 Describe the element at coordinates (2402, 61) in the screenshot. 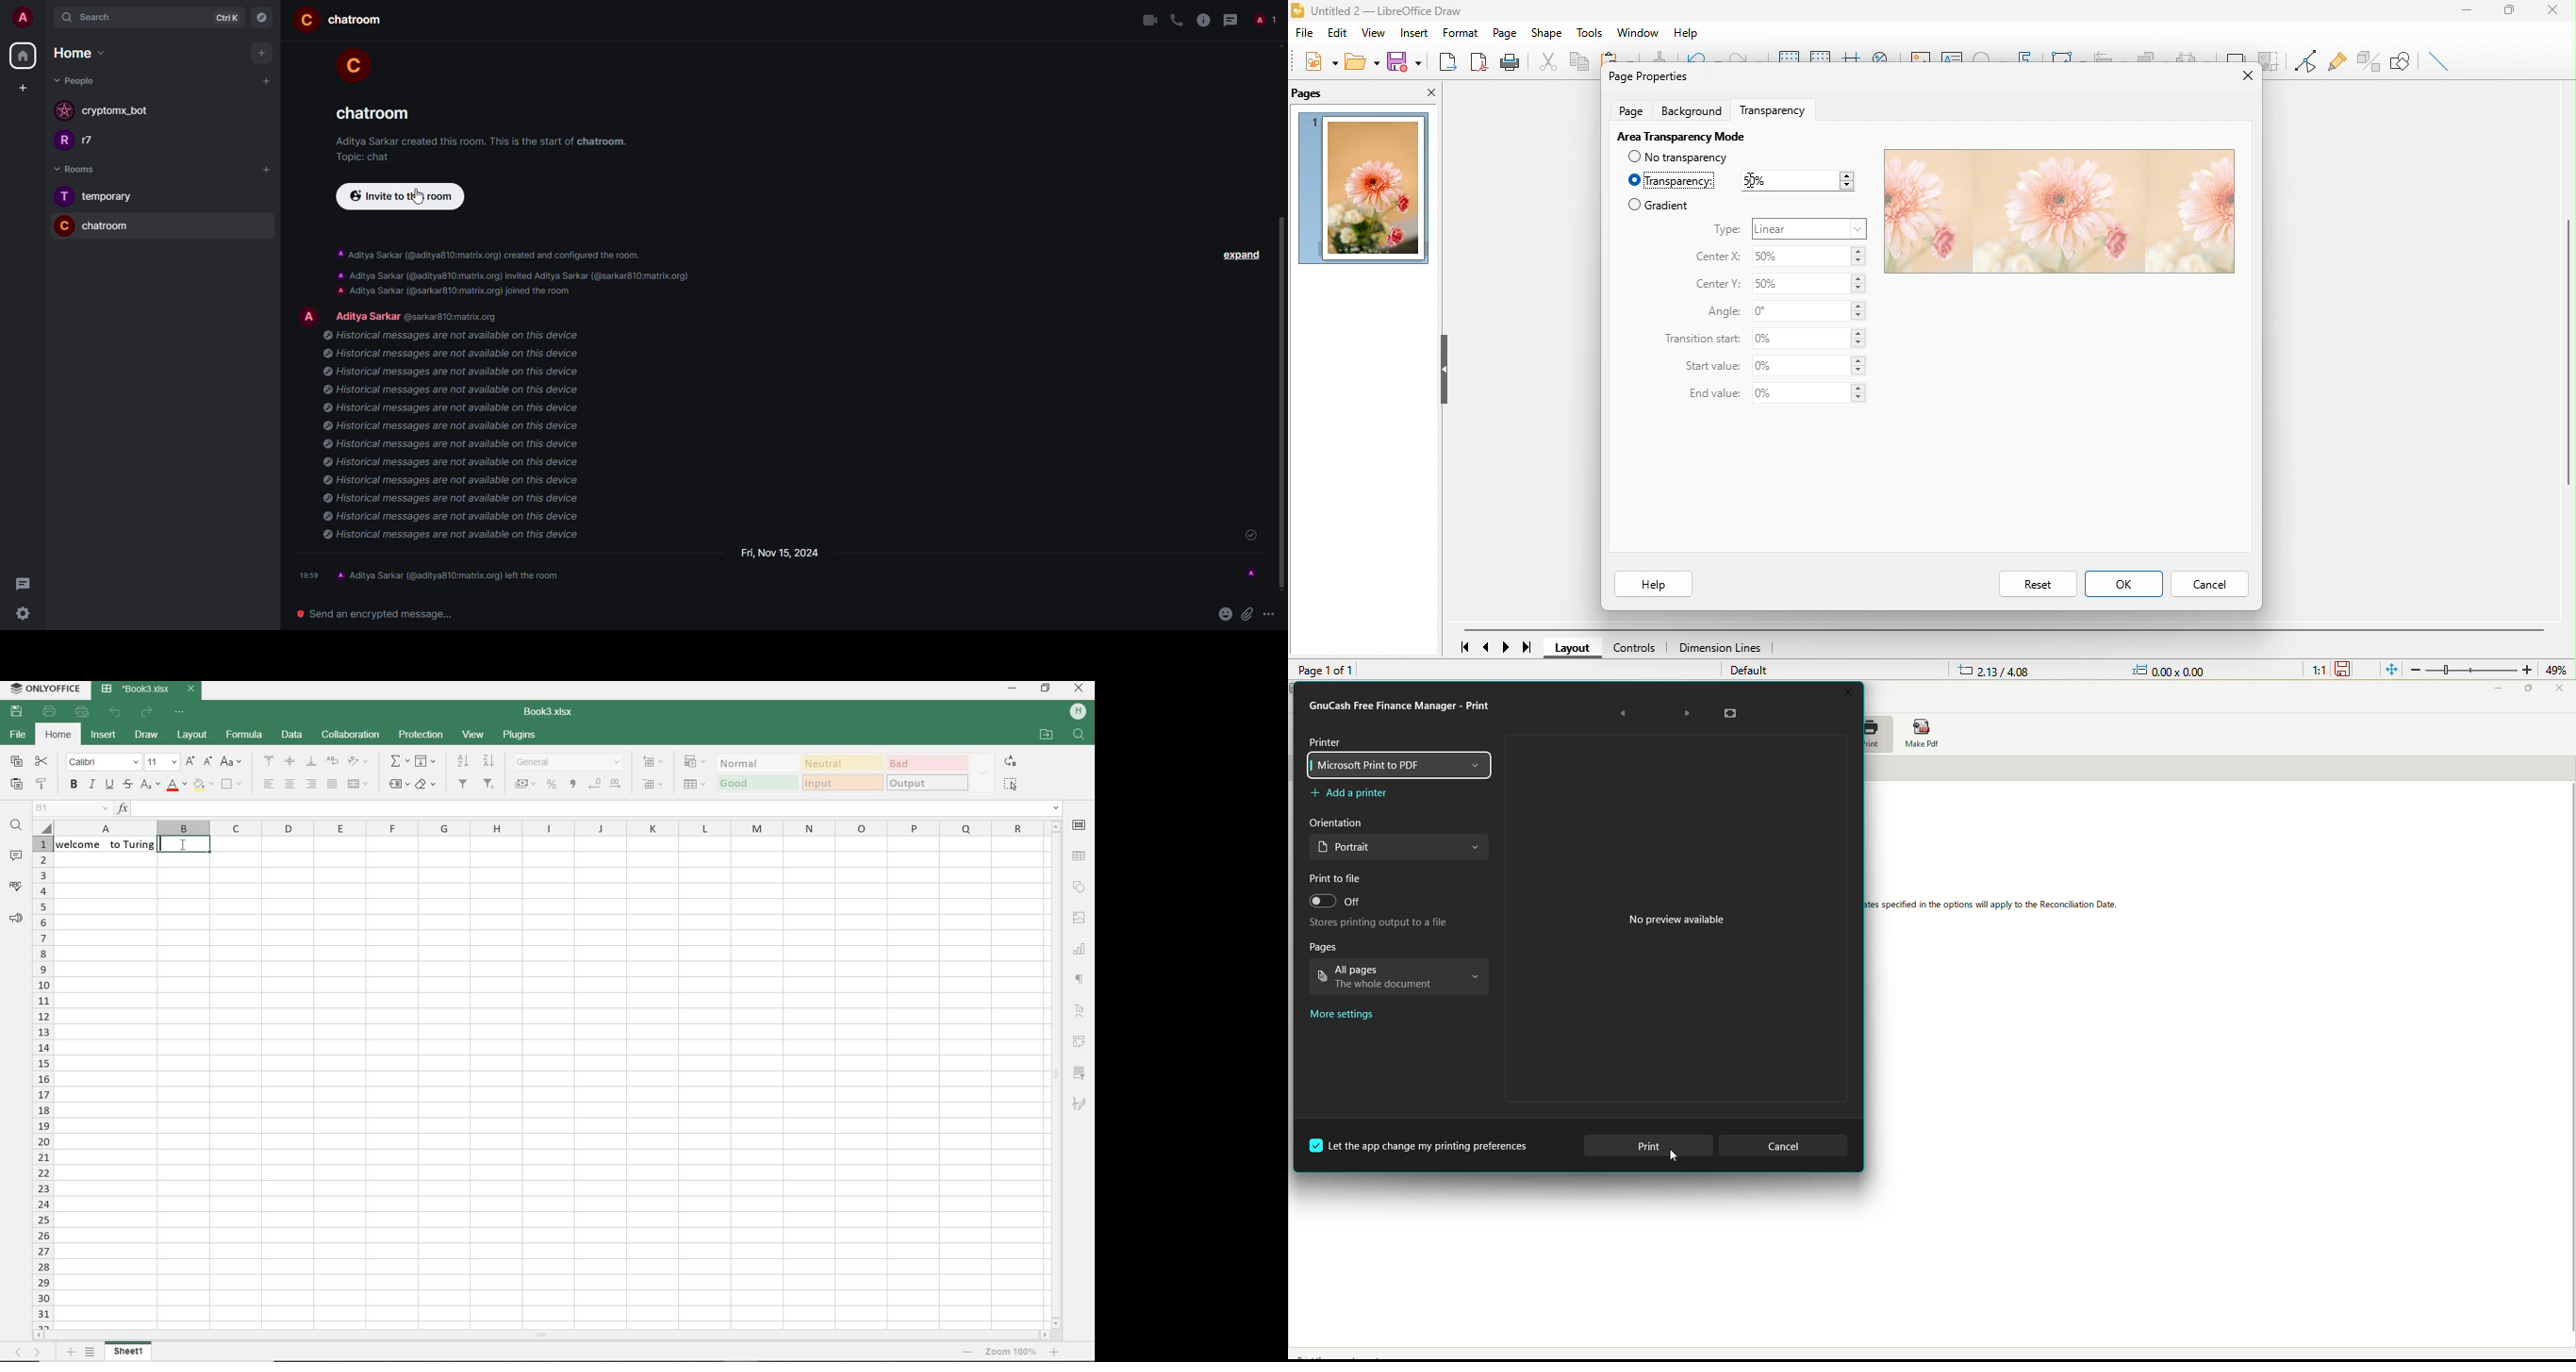

I see `show draw function` at that location.